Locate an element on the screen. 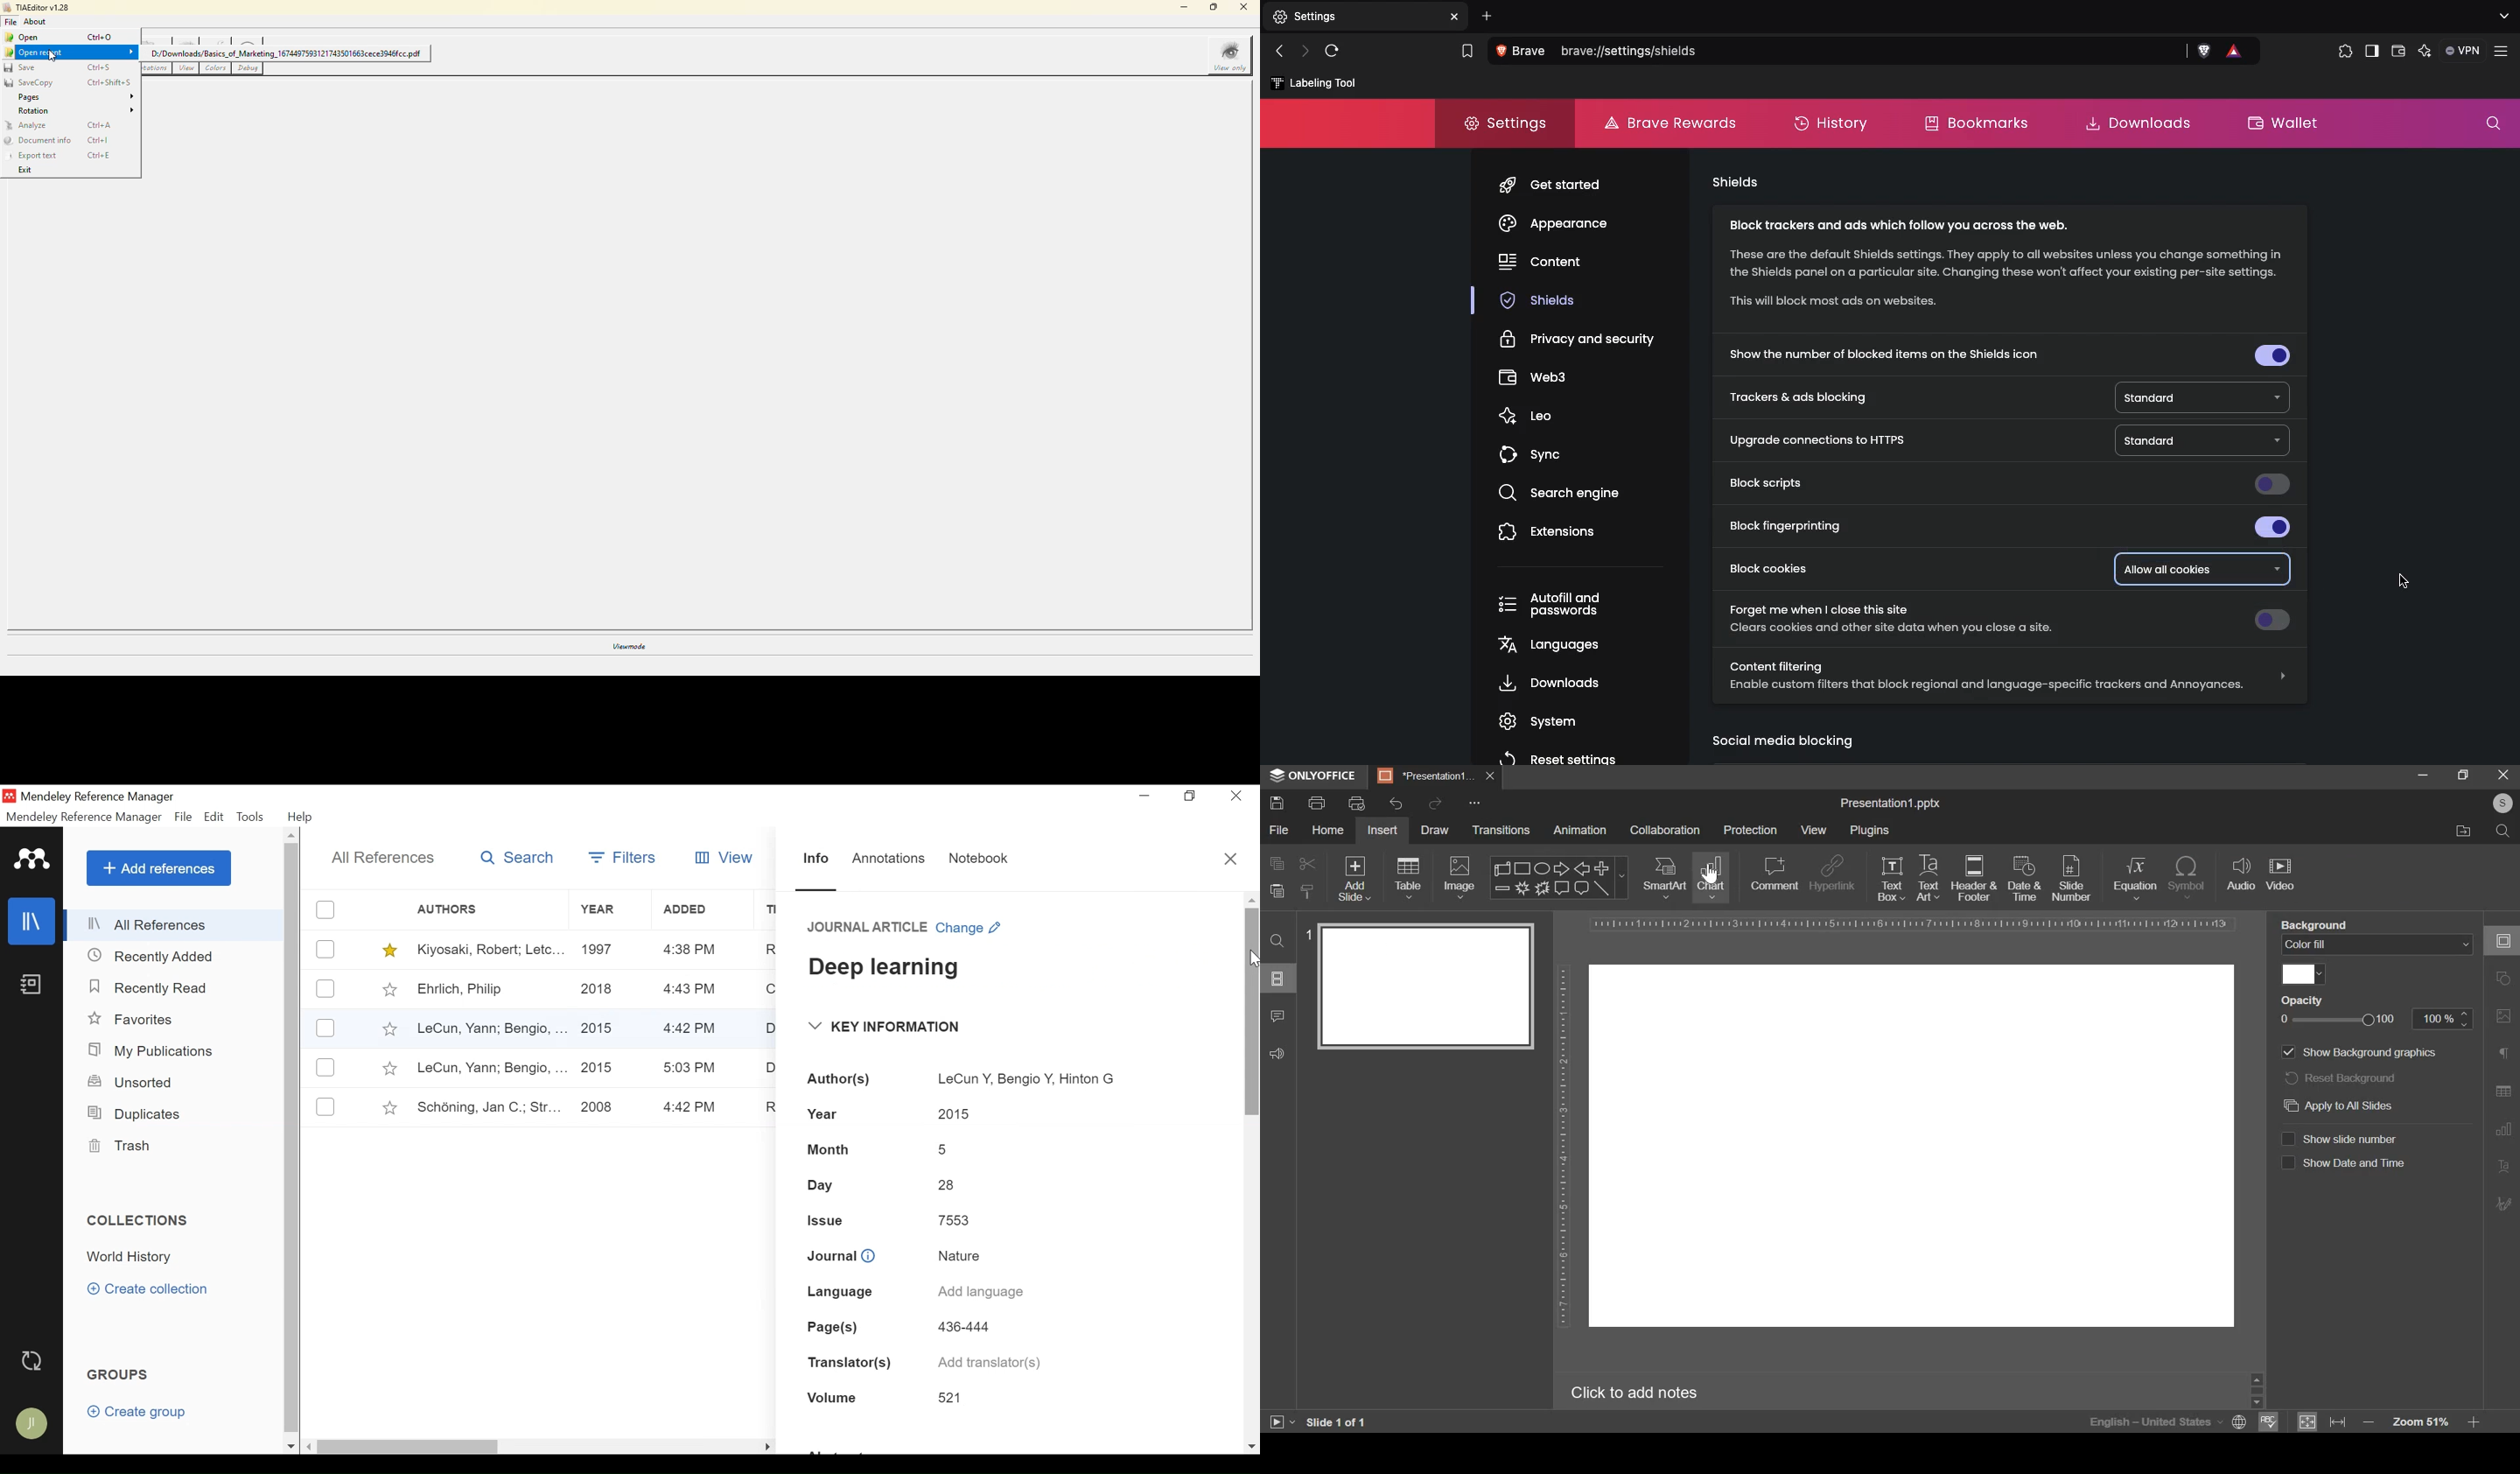 The width and height of the screenshot is (2520, 1484). zoom in is located at coordinates (2474, 1424).